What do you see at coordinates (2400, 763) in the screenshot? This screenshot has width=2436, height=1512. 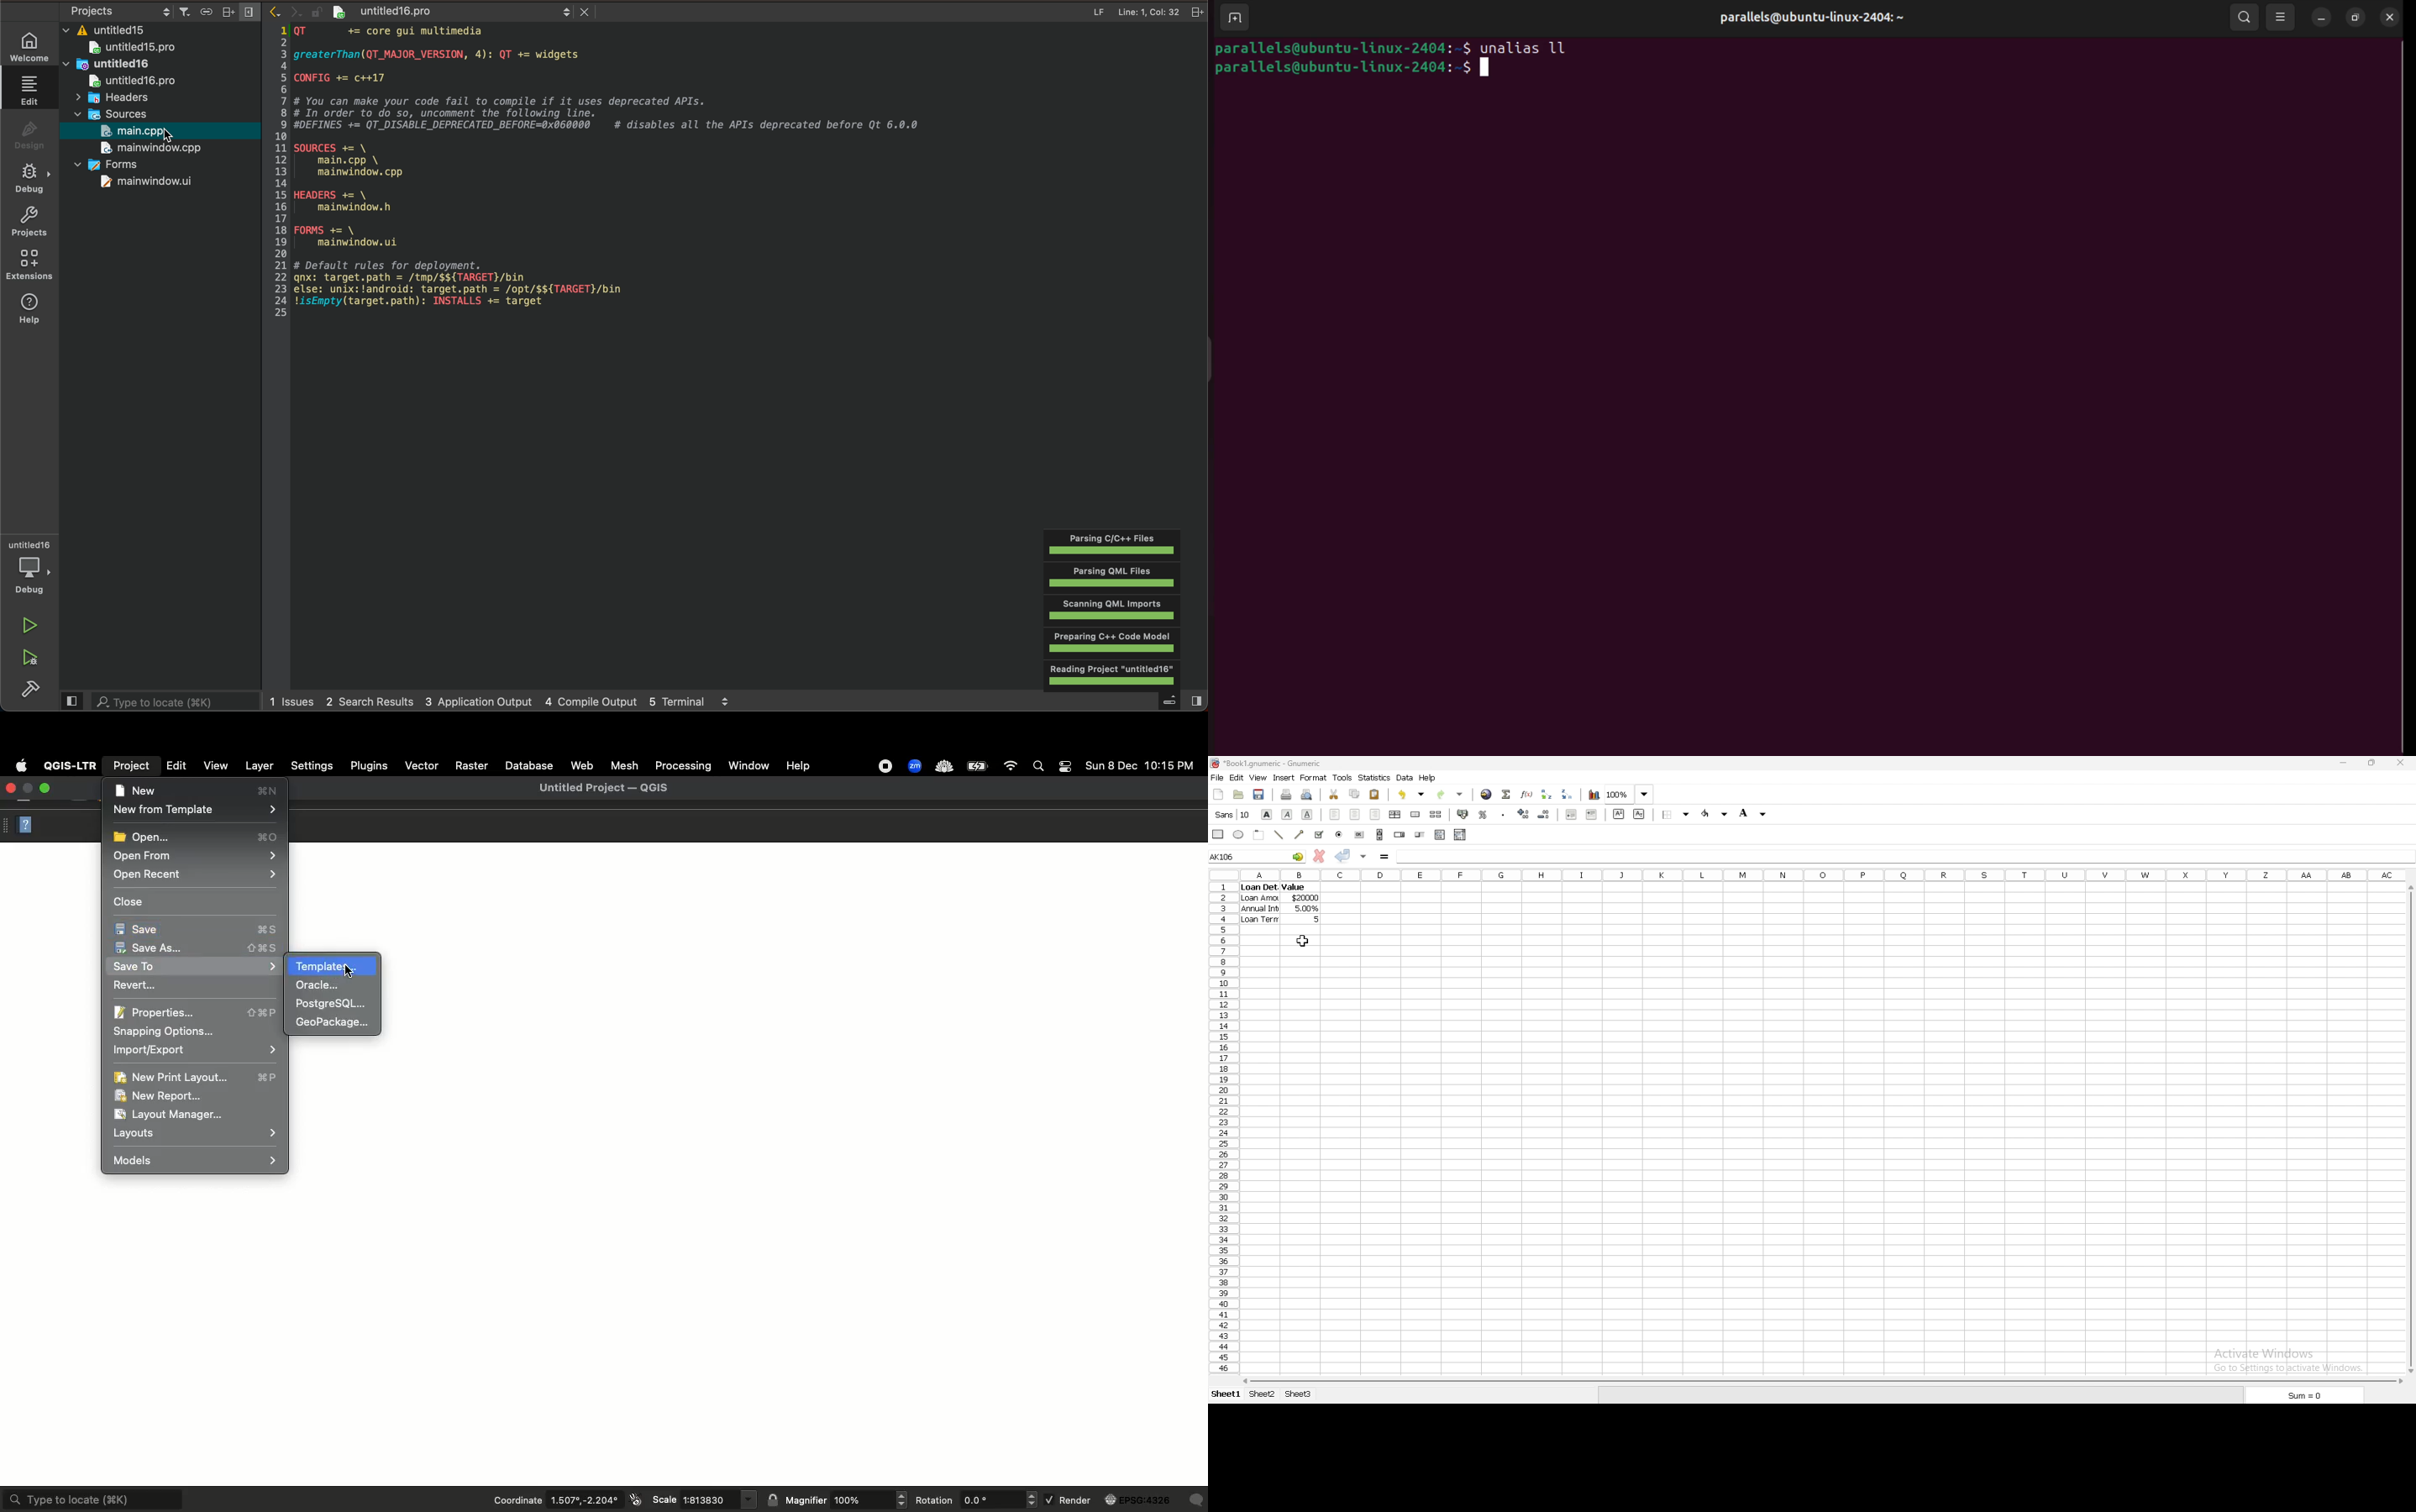 I see `close` at bounding box center [2400, 763].